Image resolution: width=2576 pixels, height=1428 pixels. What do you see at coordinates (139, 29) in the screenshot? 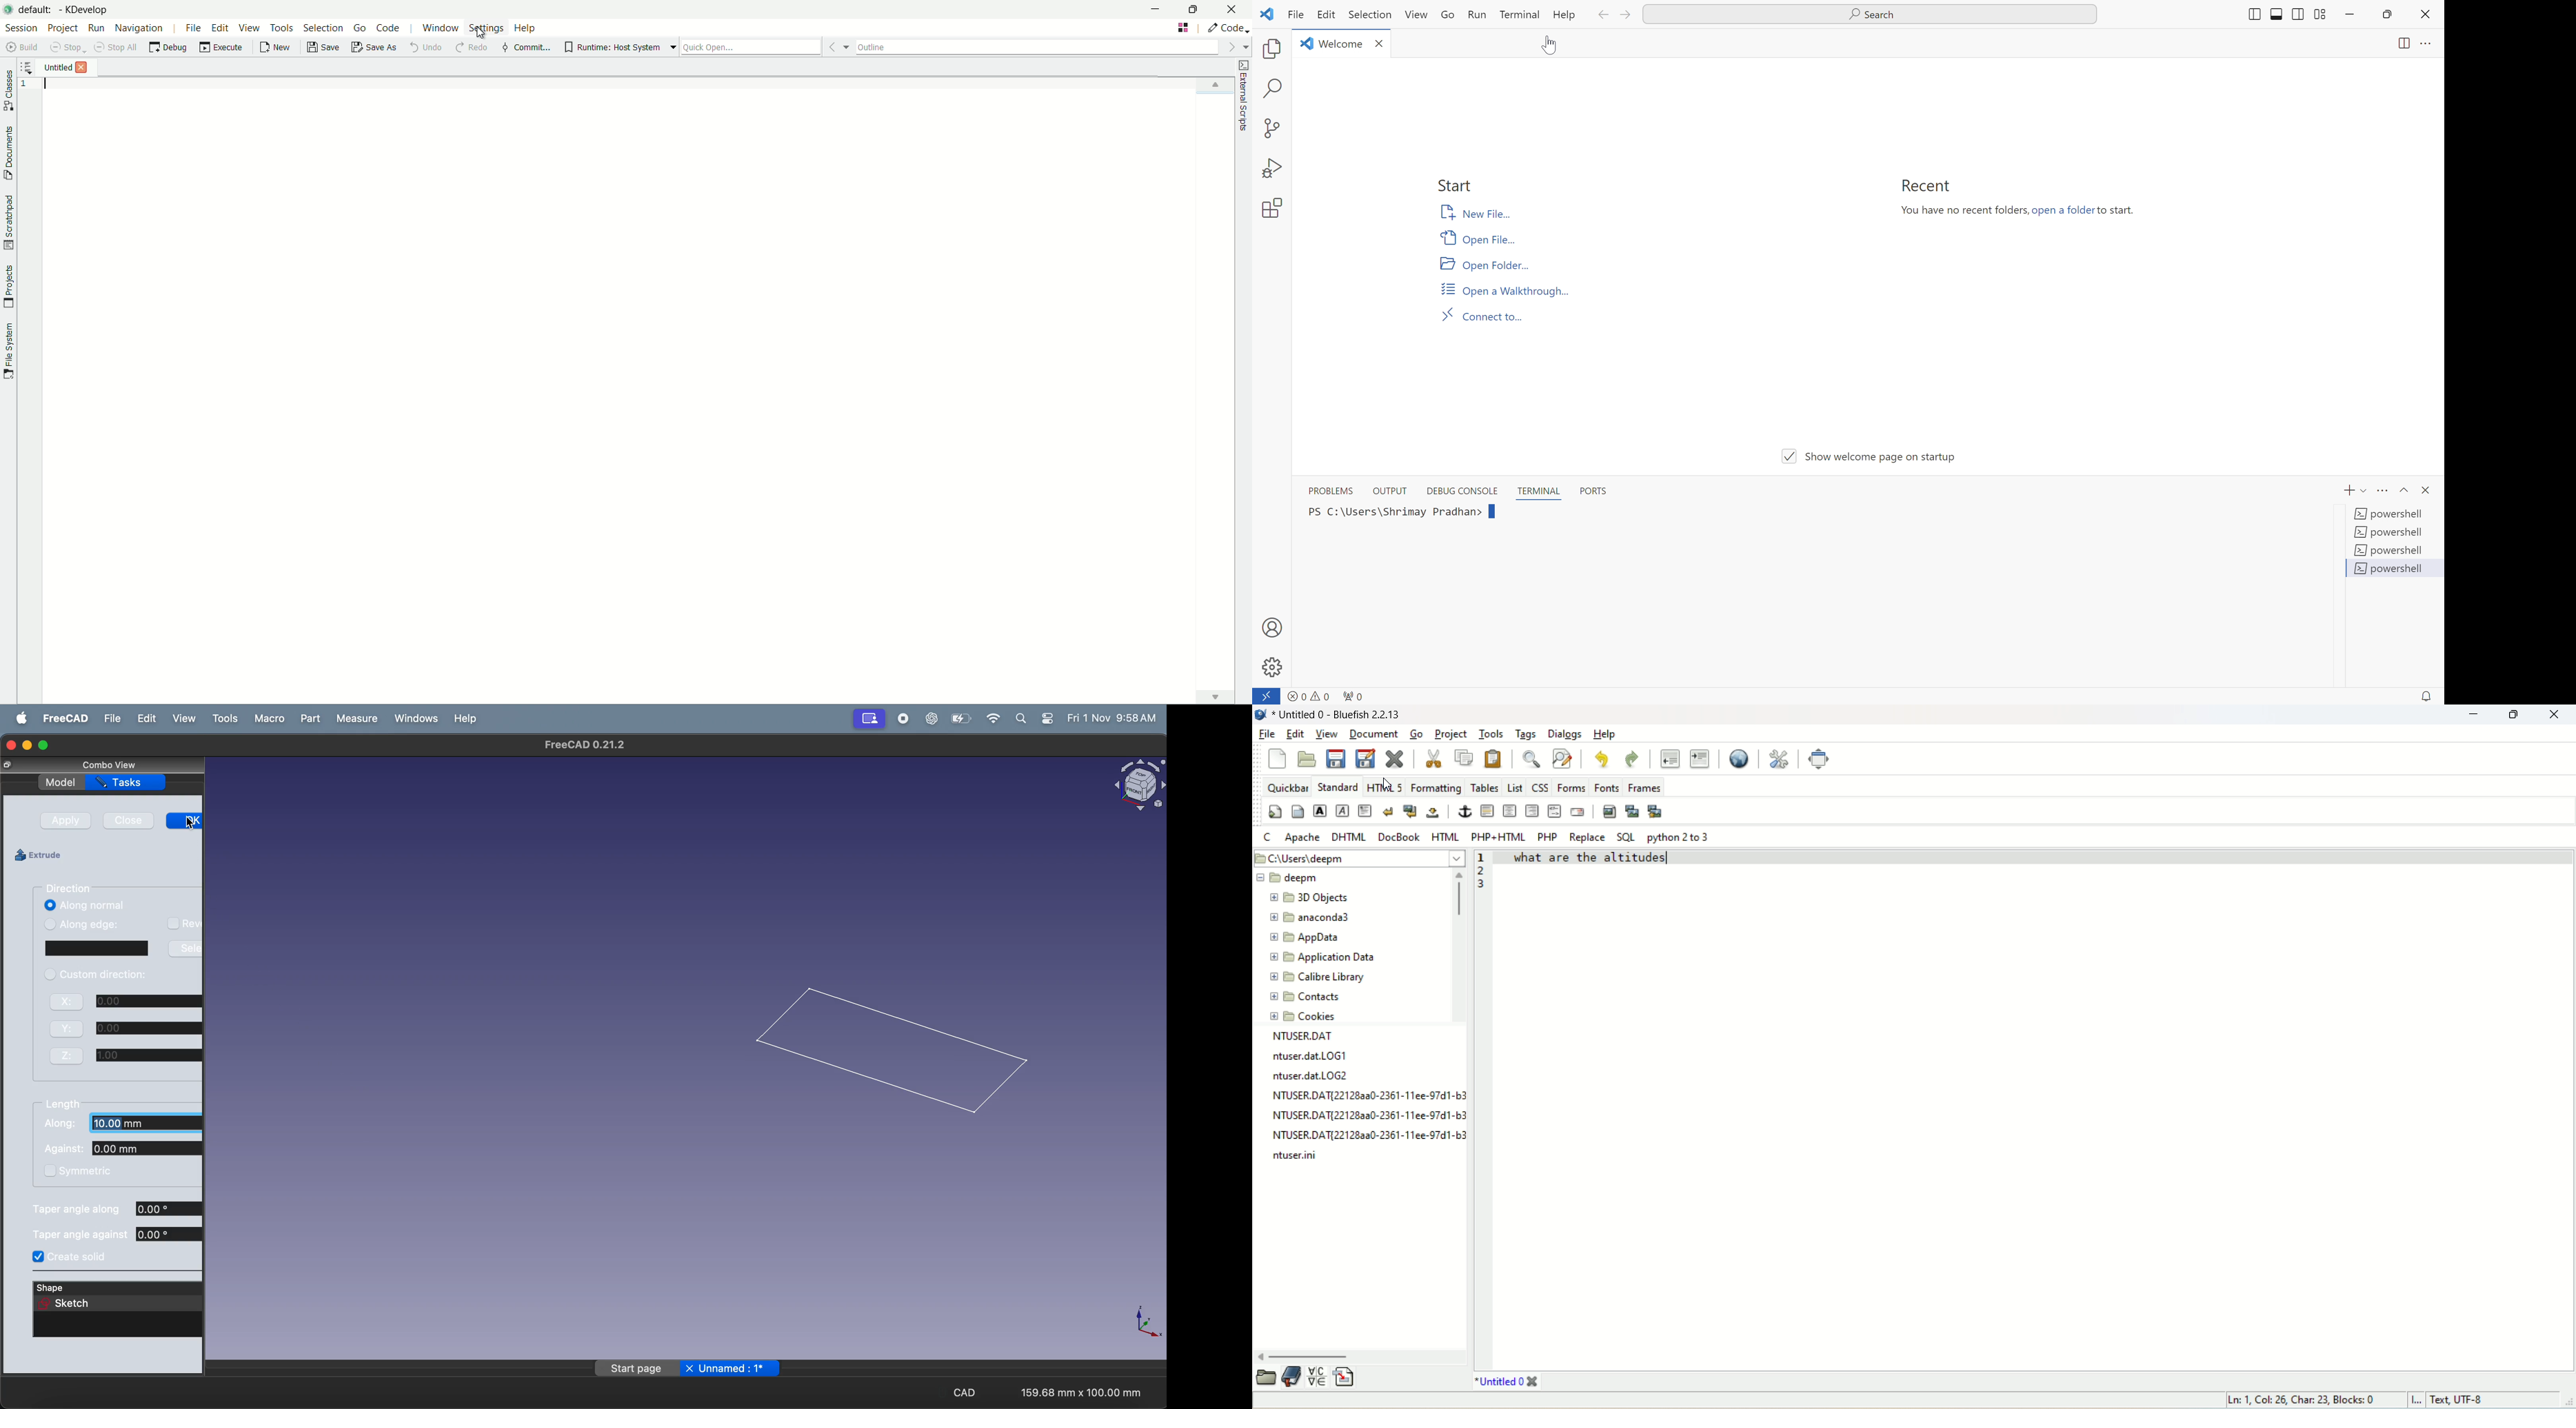
I see `navigation` at bounding box center [139, 29].